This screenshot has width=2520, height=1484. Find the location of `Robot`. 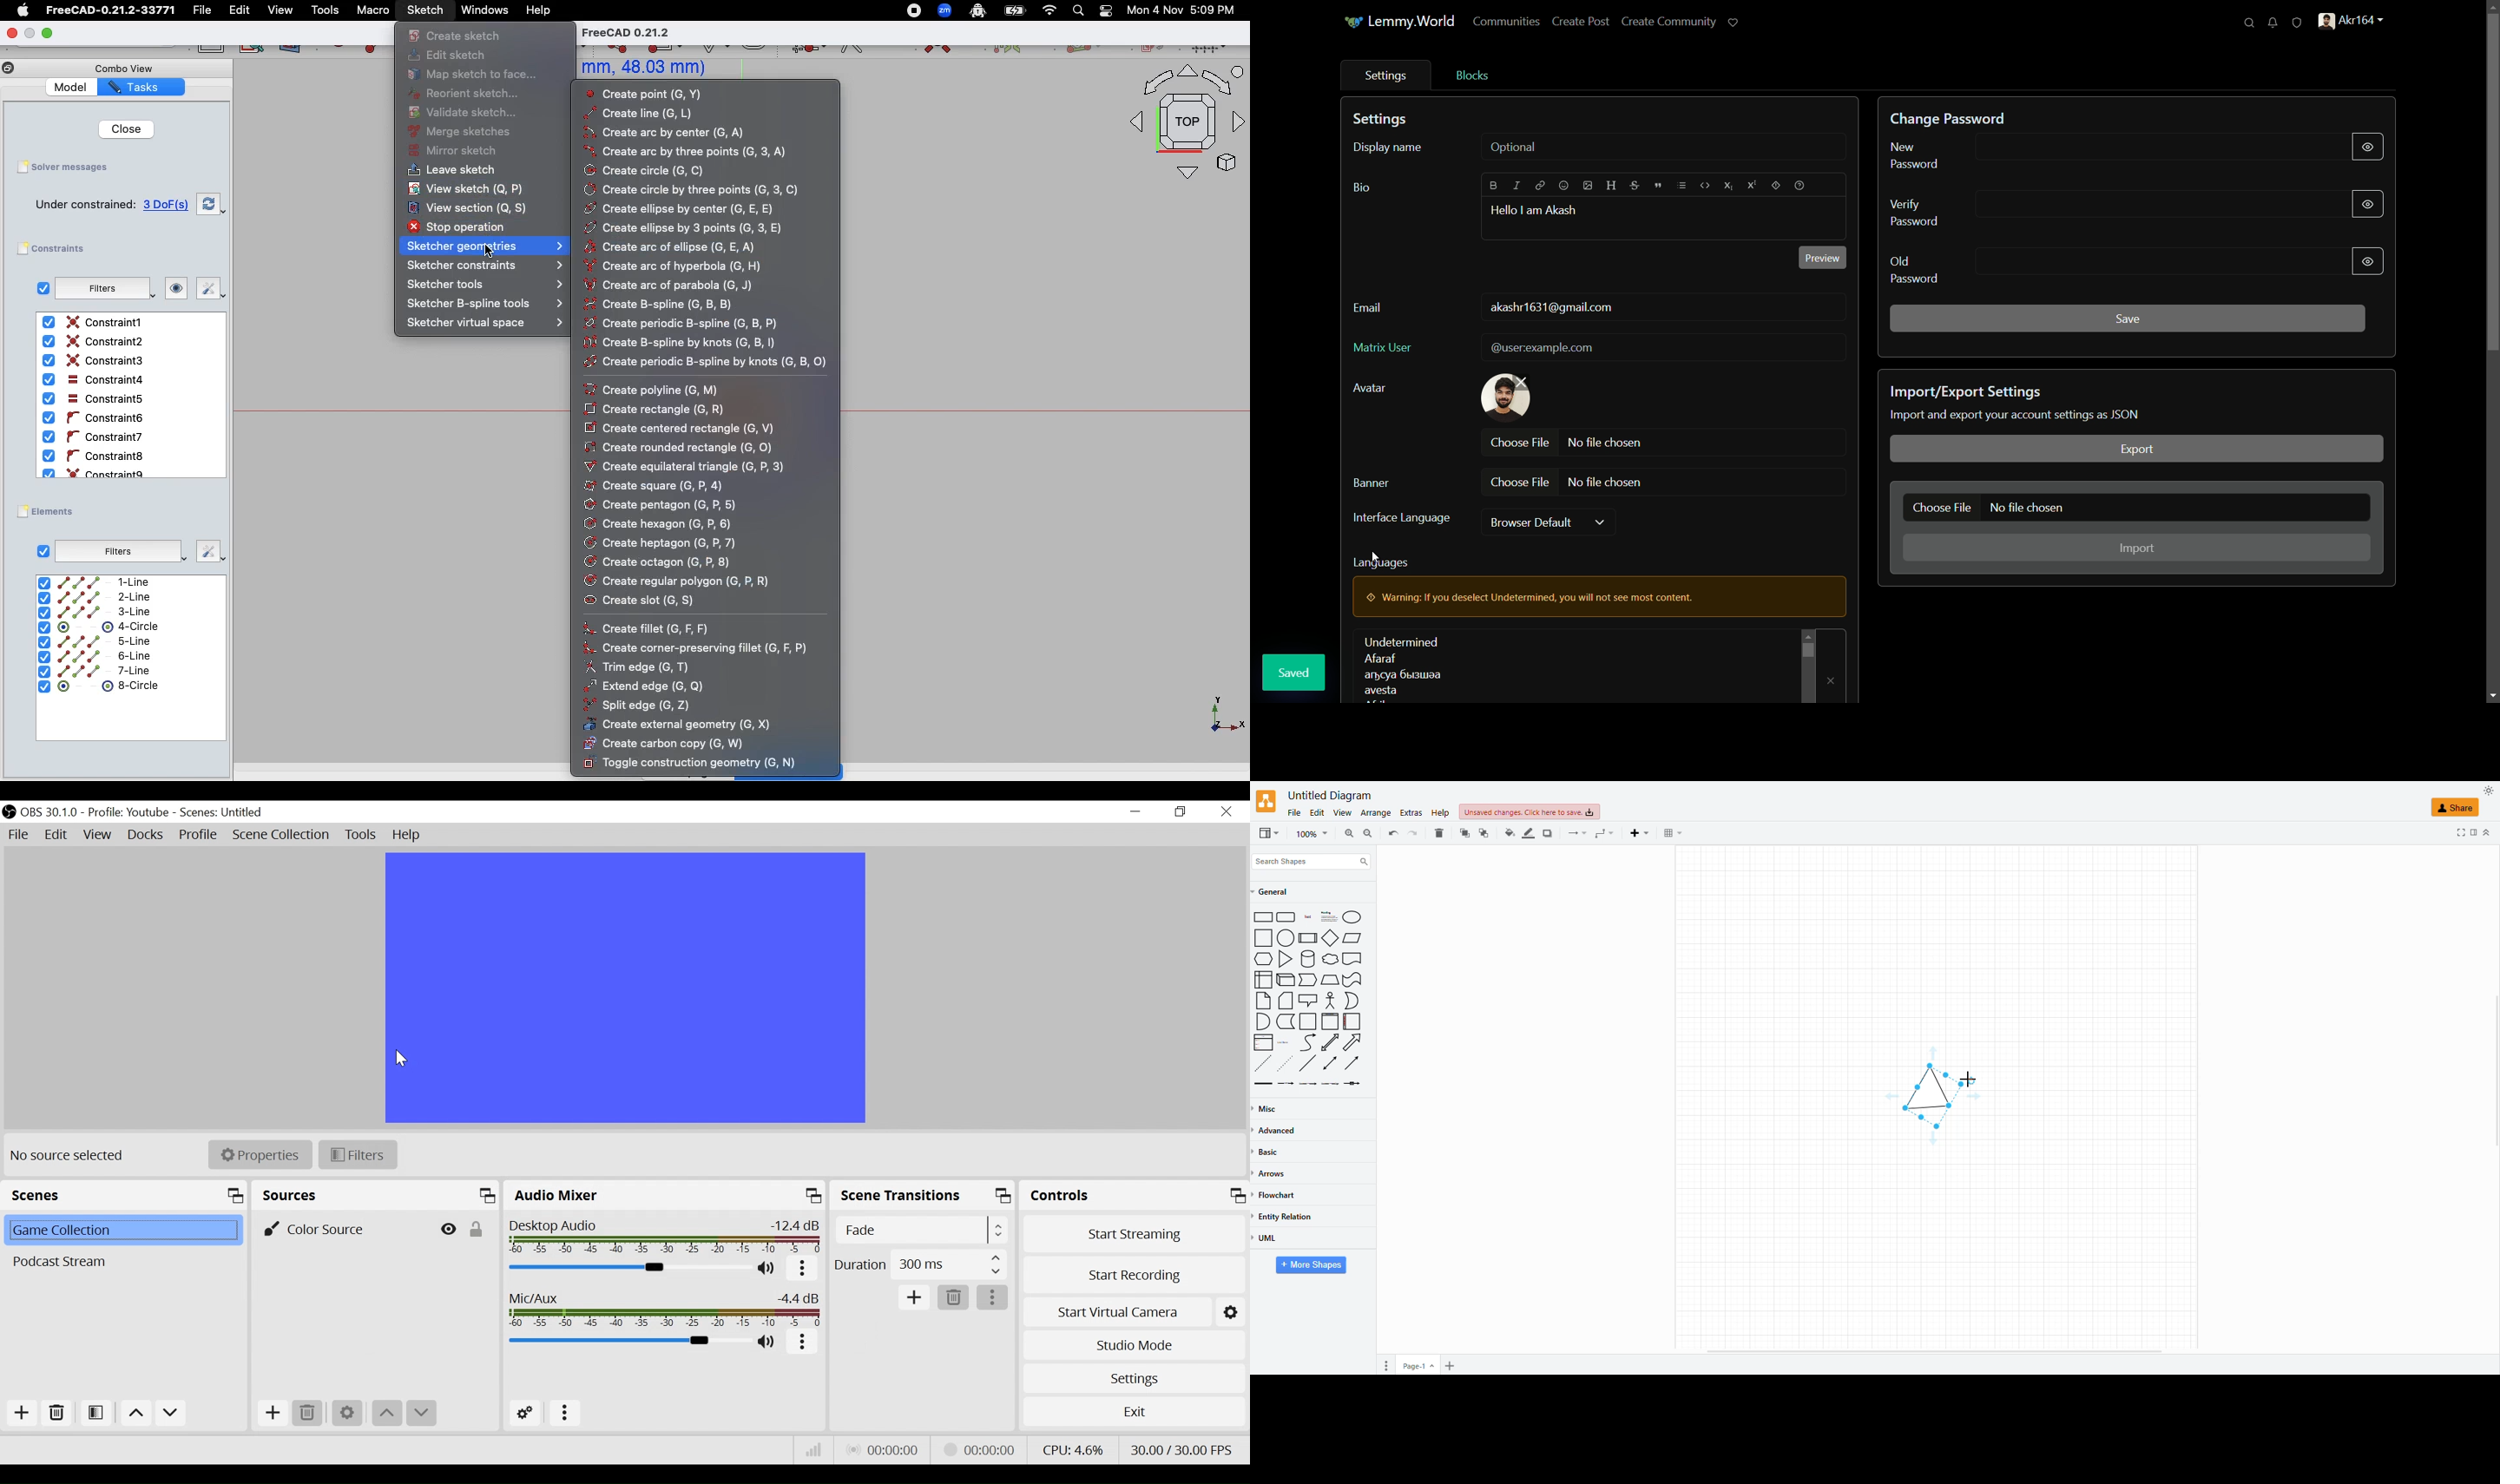

Robot is located at coordinates (977, 12).